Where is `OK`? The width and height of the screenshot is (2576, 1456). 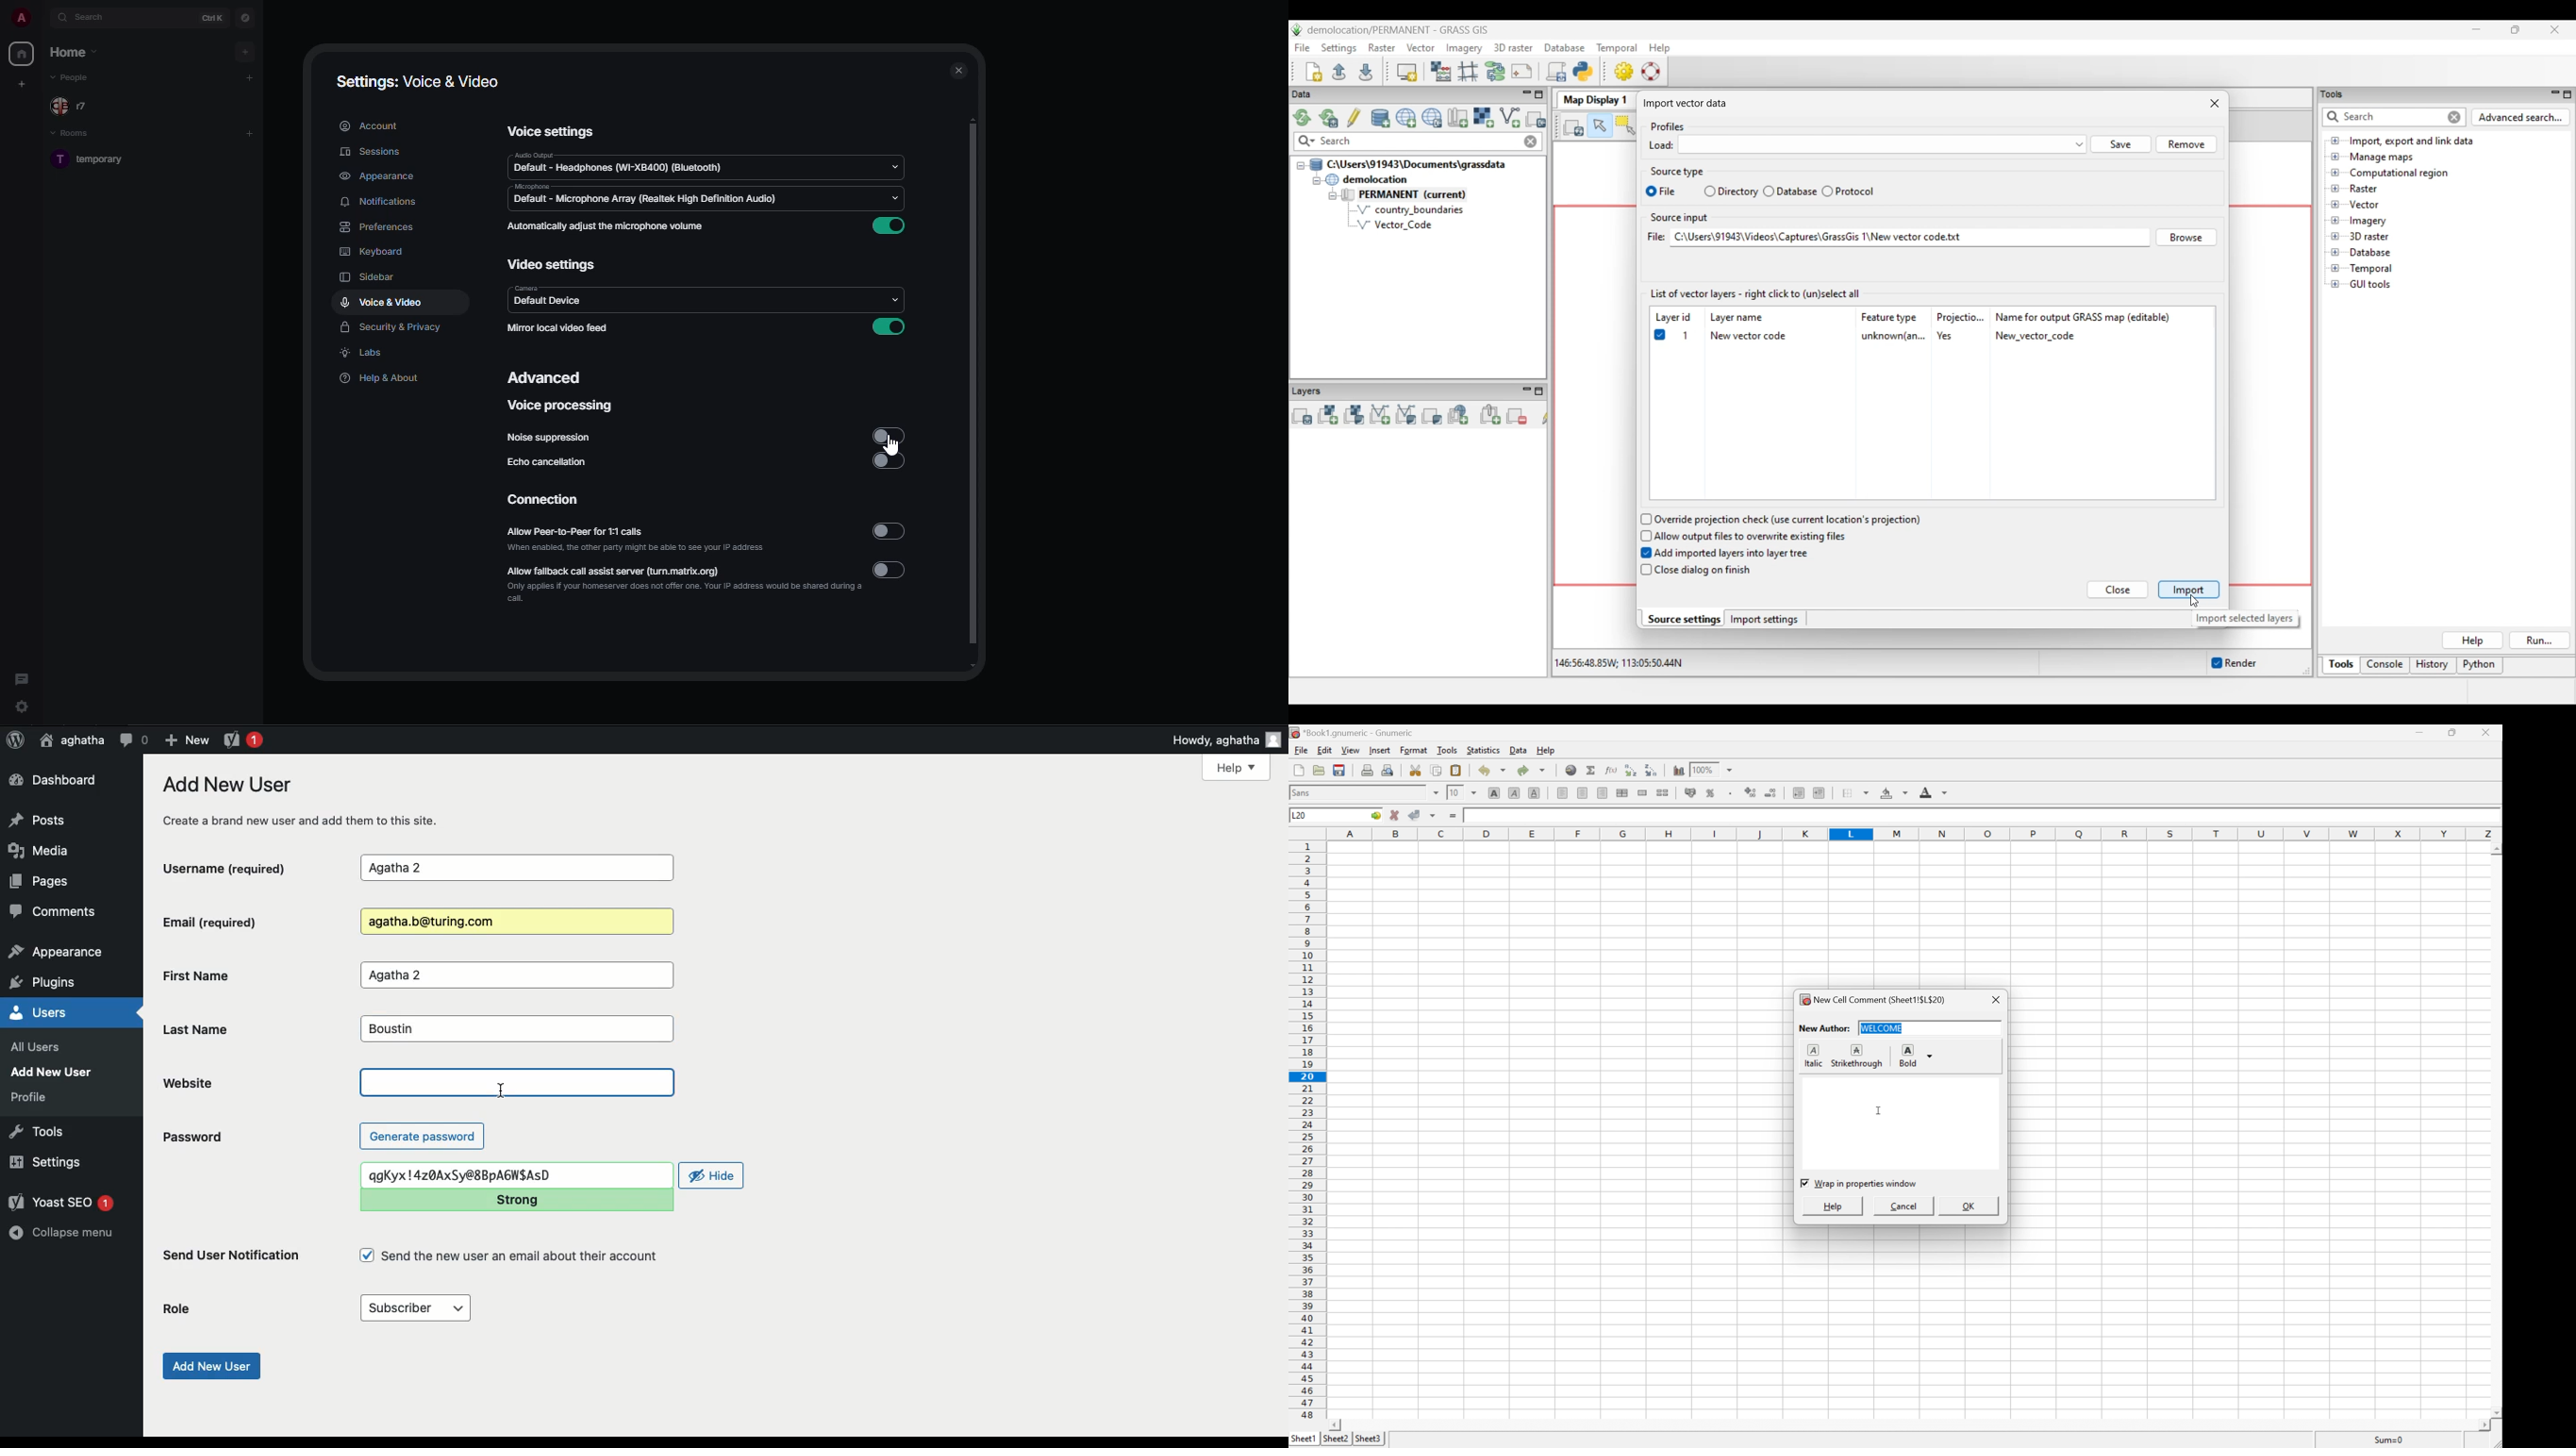 OK is located at coordinates (1971, 1206).